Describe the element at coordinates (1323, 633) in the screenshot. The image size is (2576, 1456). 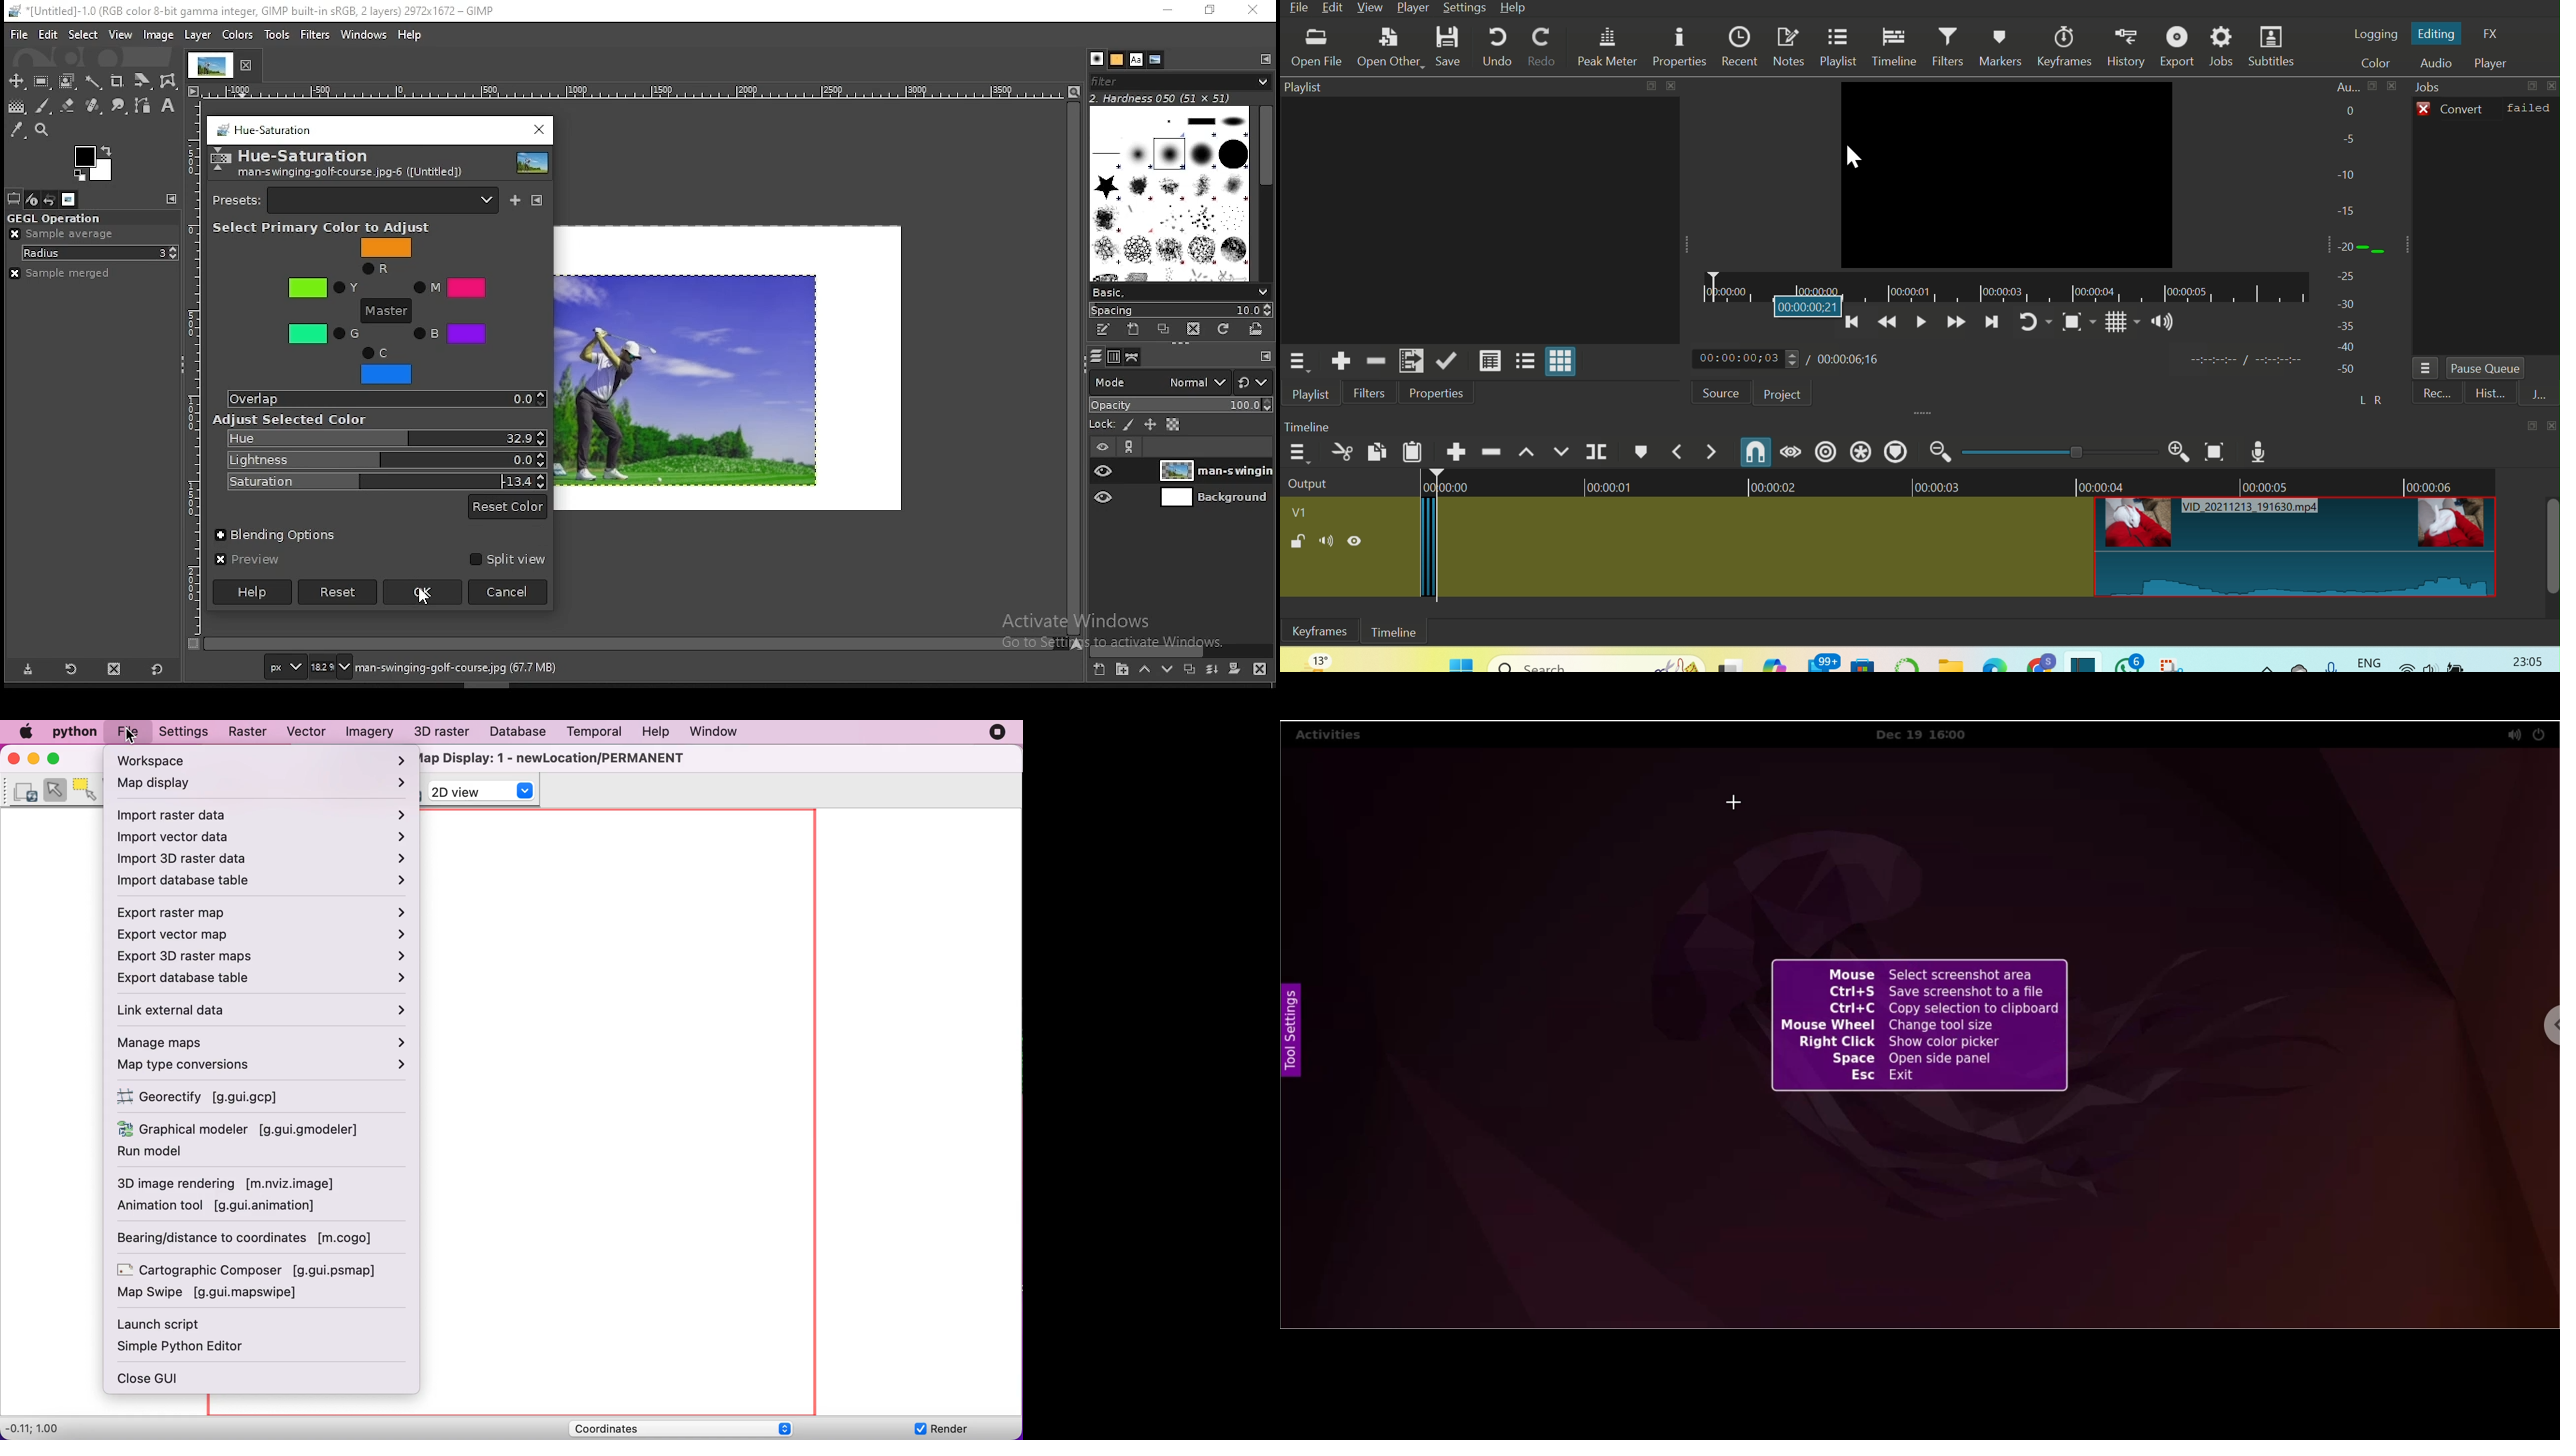
I see `Keyframes` at that location.